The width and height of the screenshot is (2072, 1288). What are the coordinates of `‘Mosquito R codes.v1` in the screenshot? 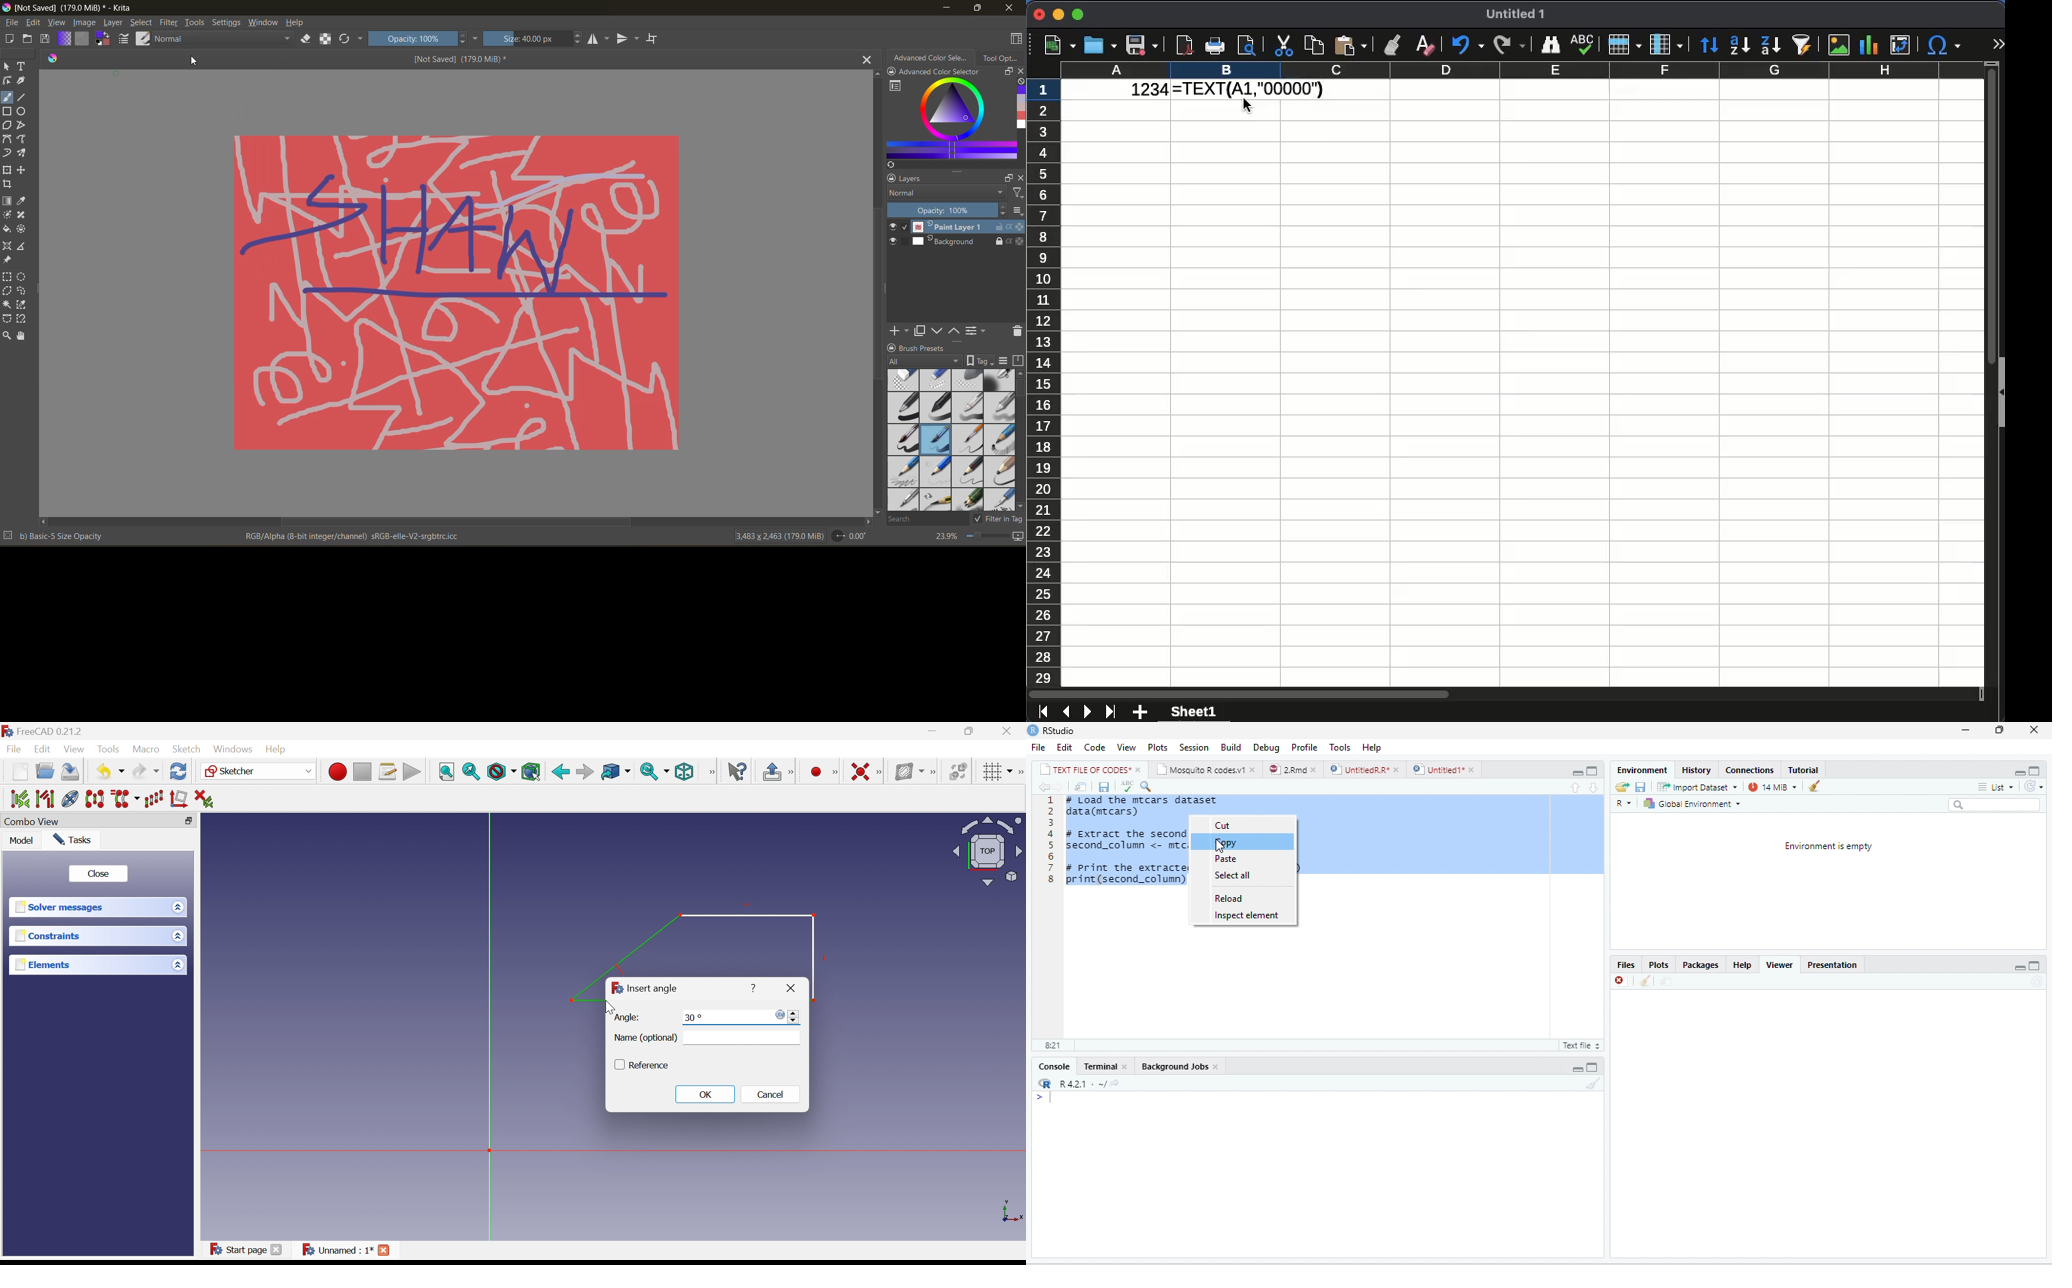 It's located at (1201, 769).